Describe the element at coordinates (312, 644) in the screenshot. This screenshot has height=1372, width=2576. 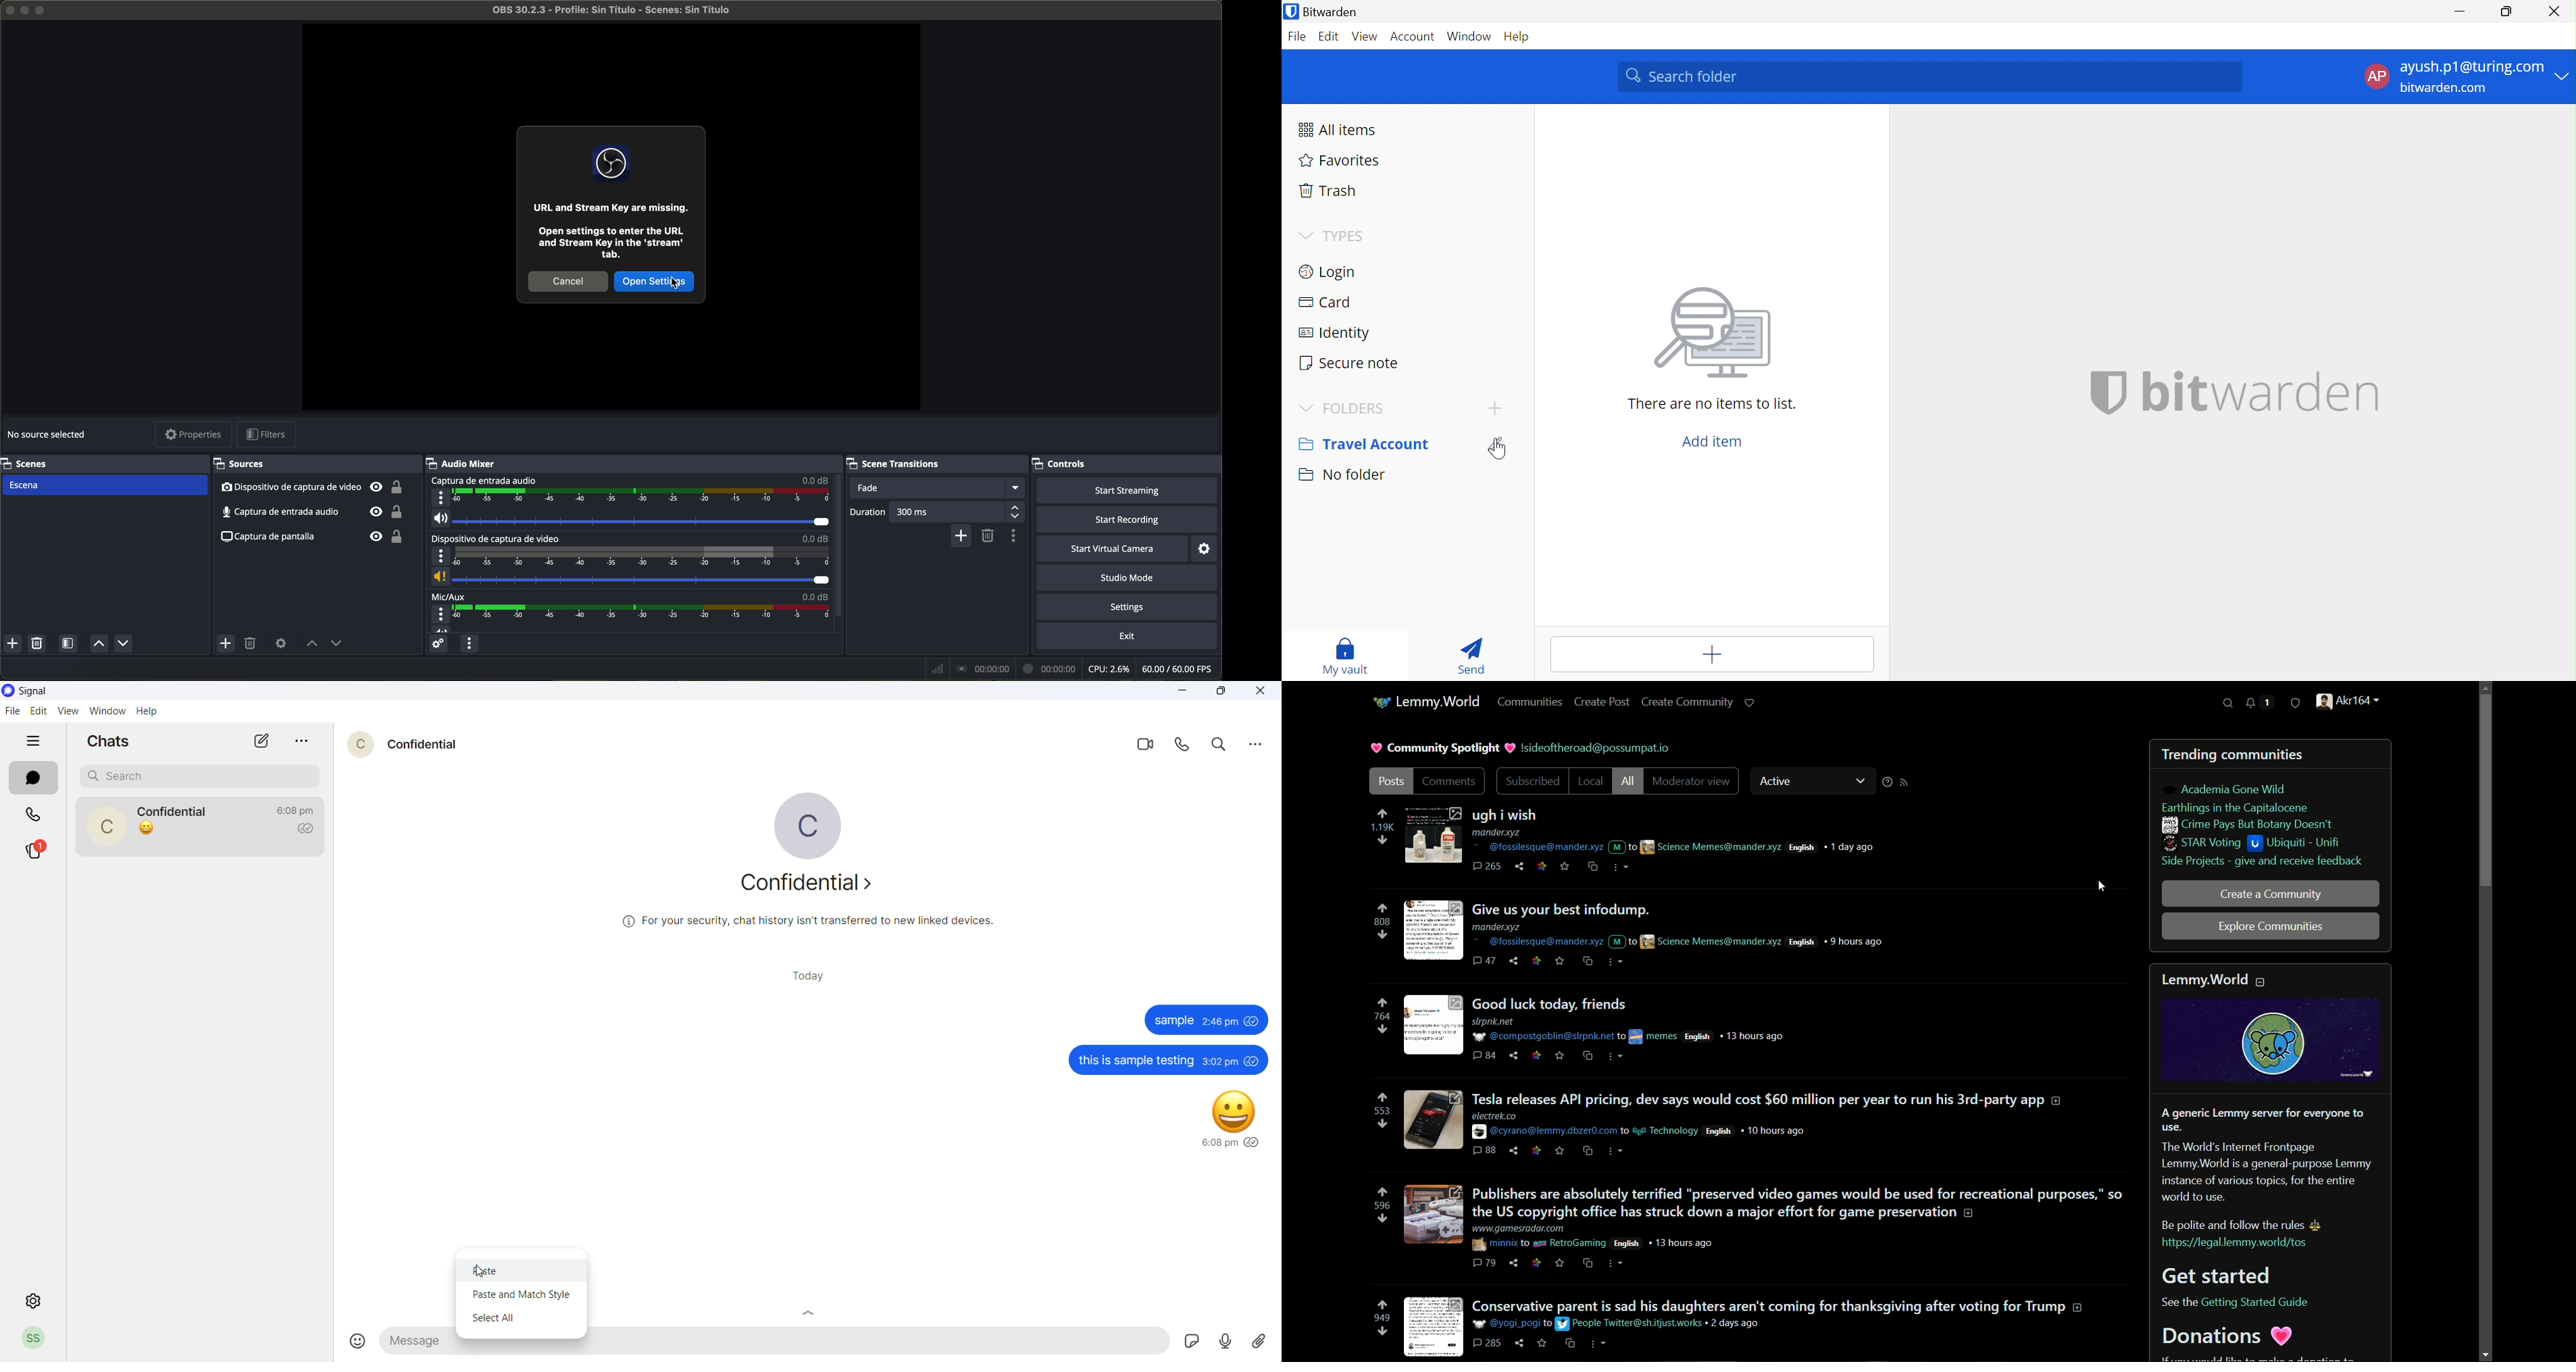
I see `move source up` at that location.